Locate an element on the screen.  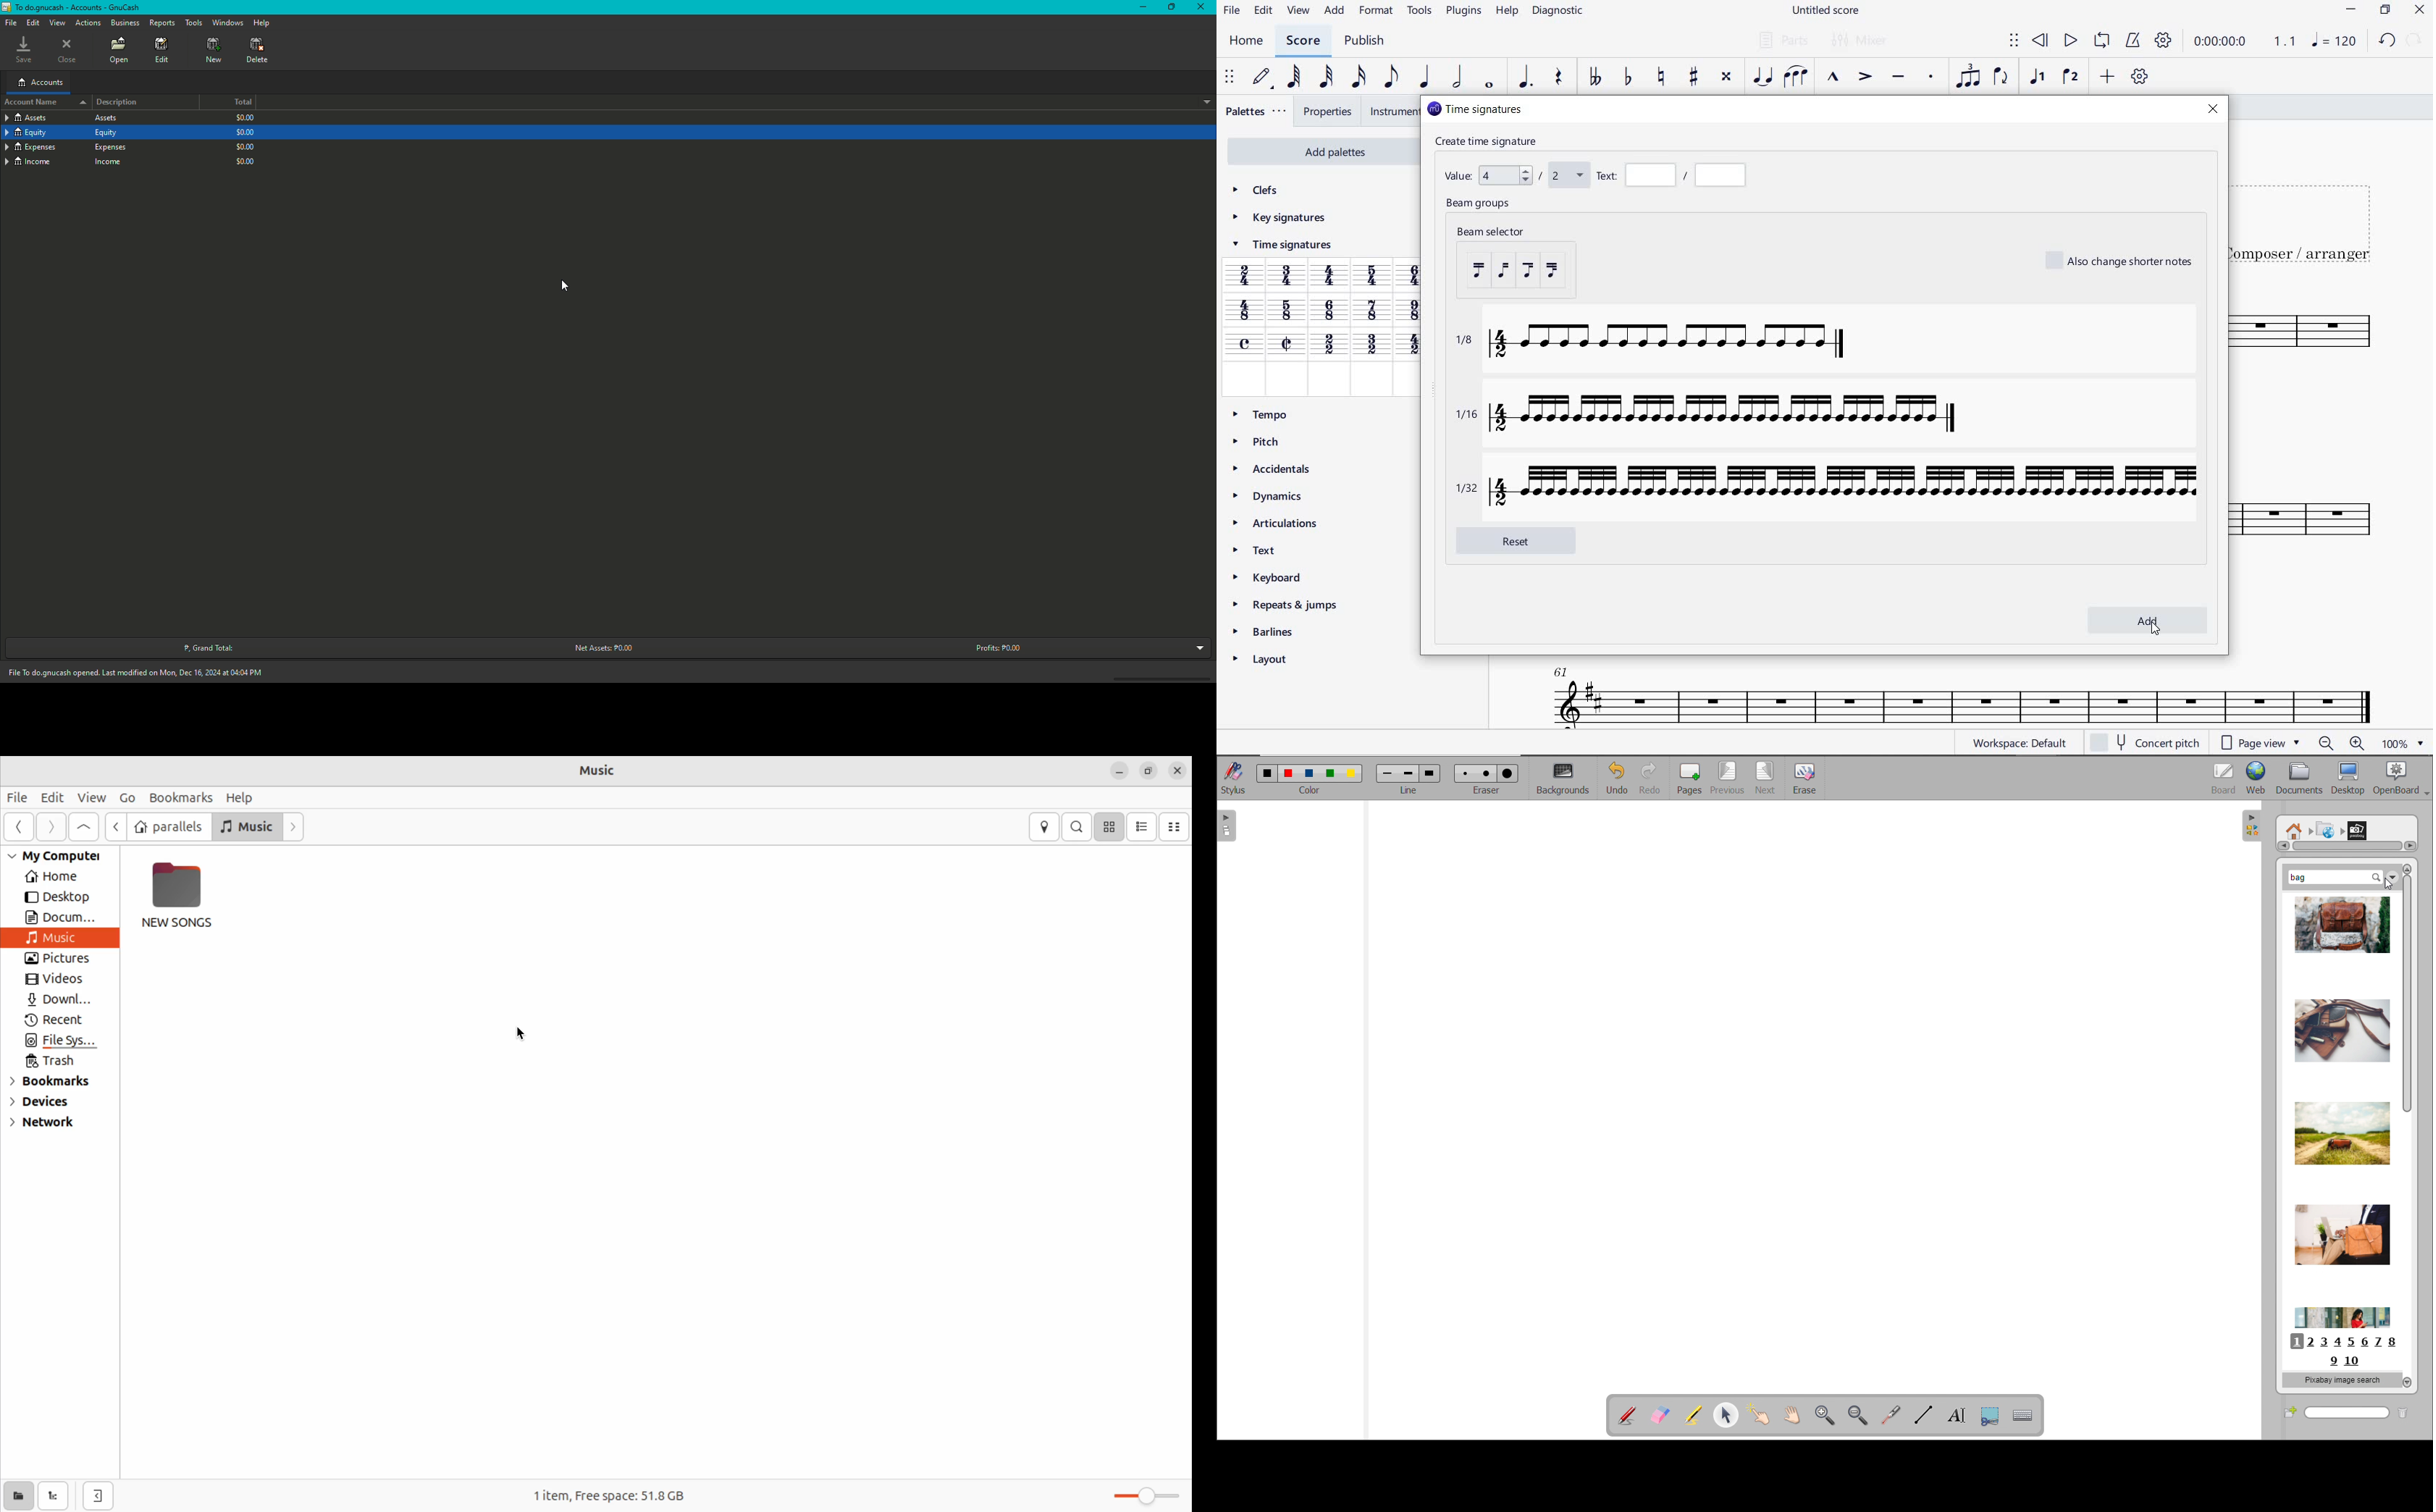
EDIT is located at coordinates (1264, 11).